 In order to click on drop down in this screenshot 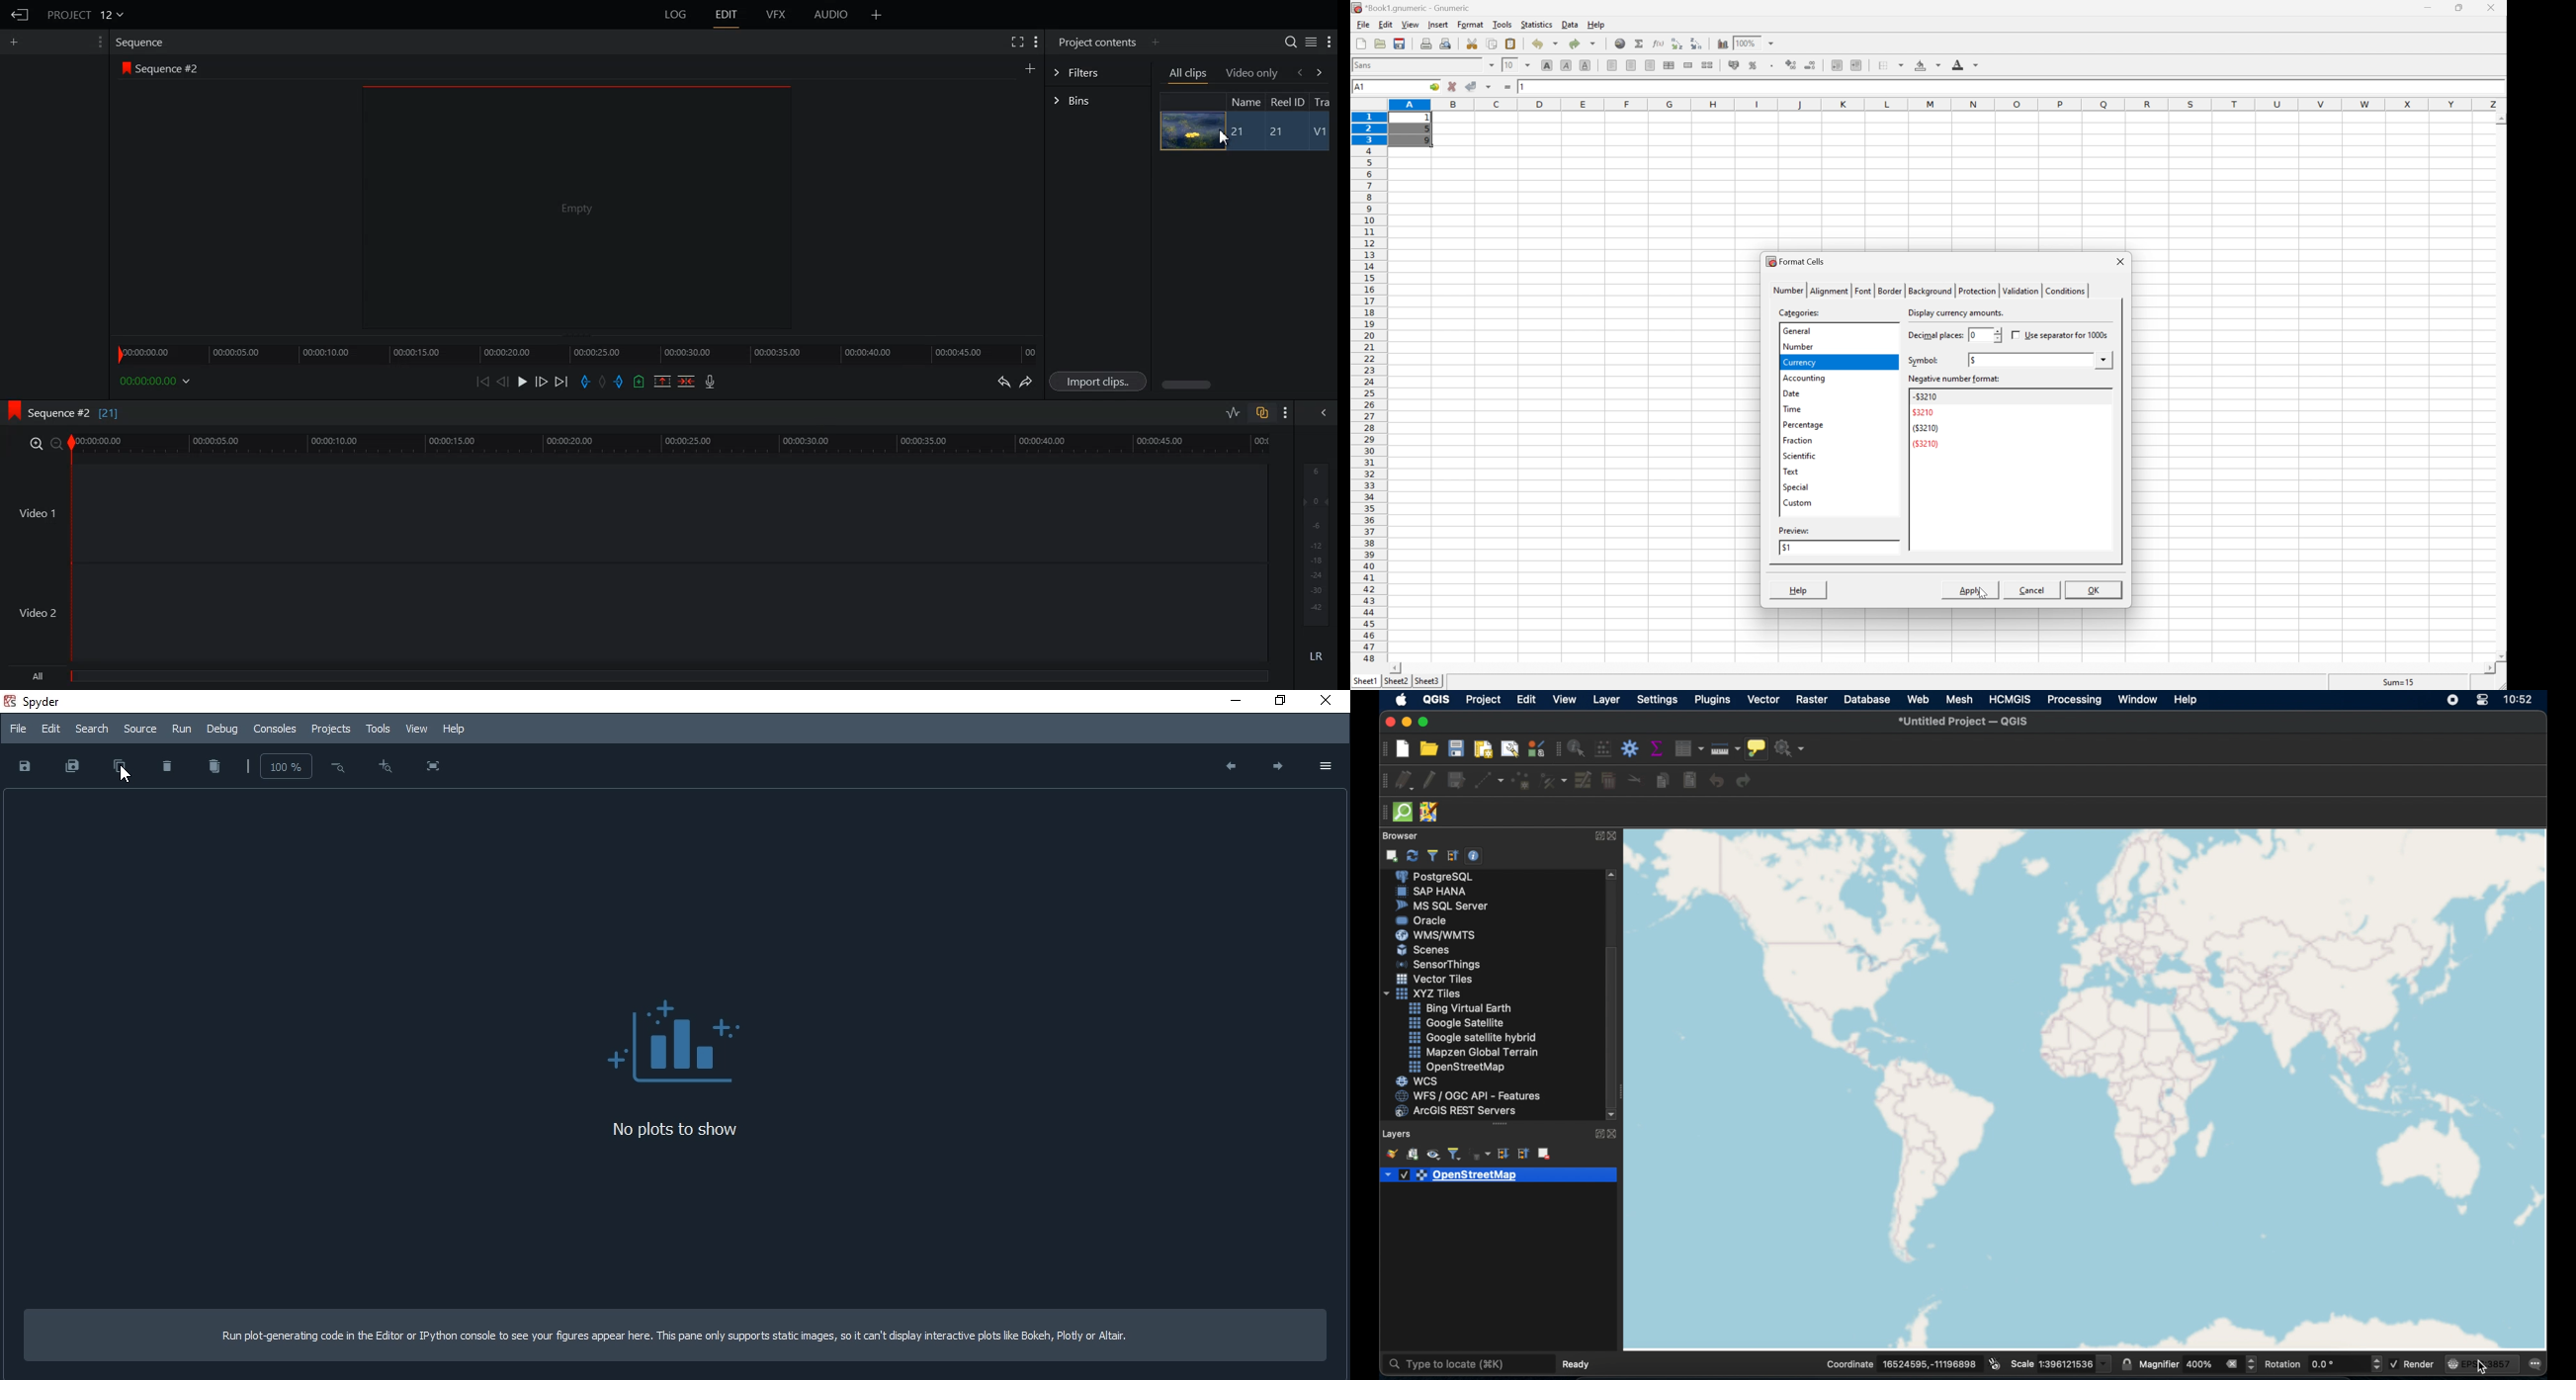, I will do `click(1492, 65)`.